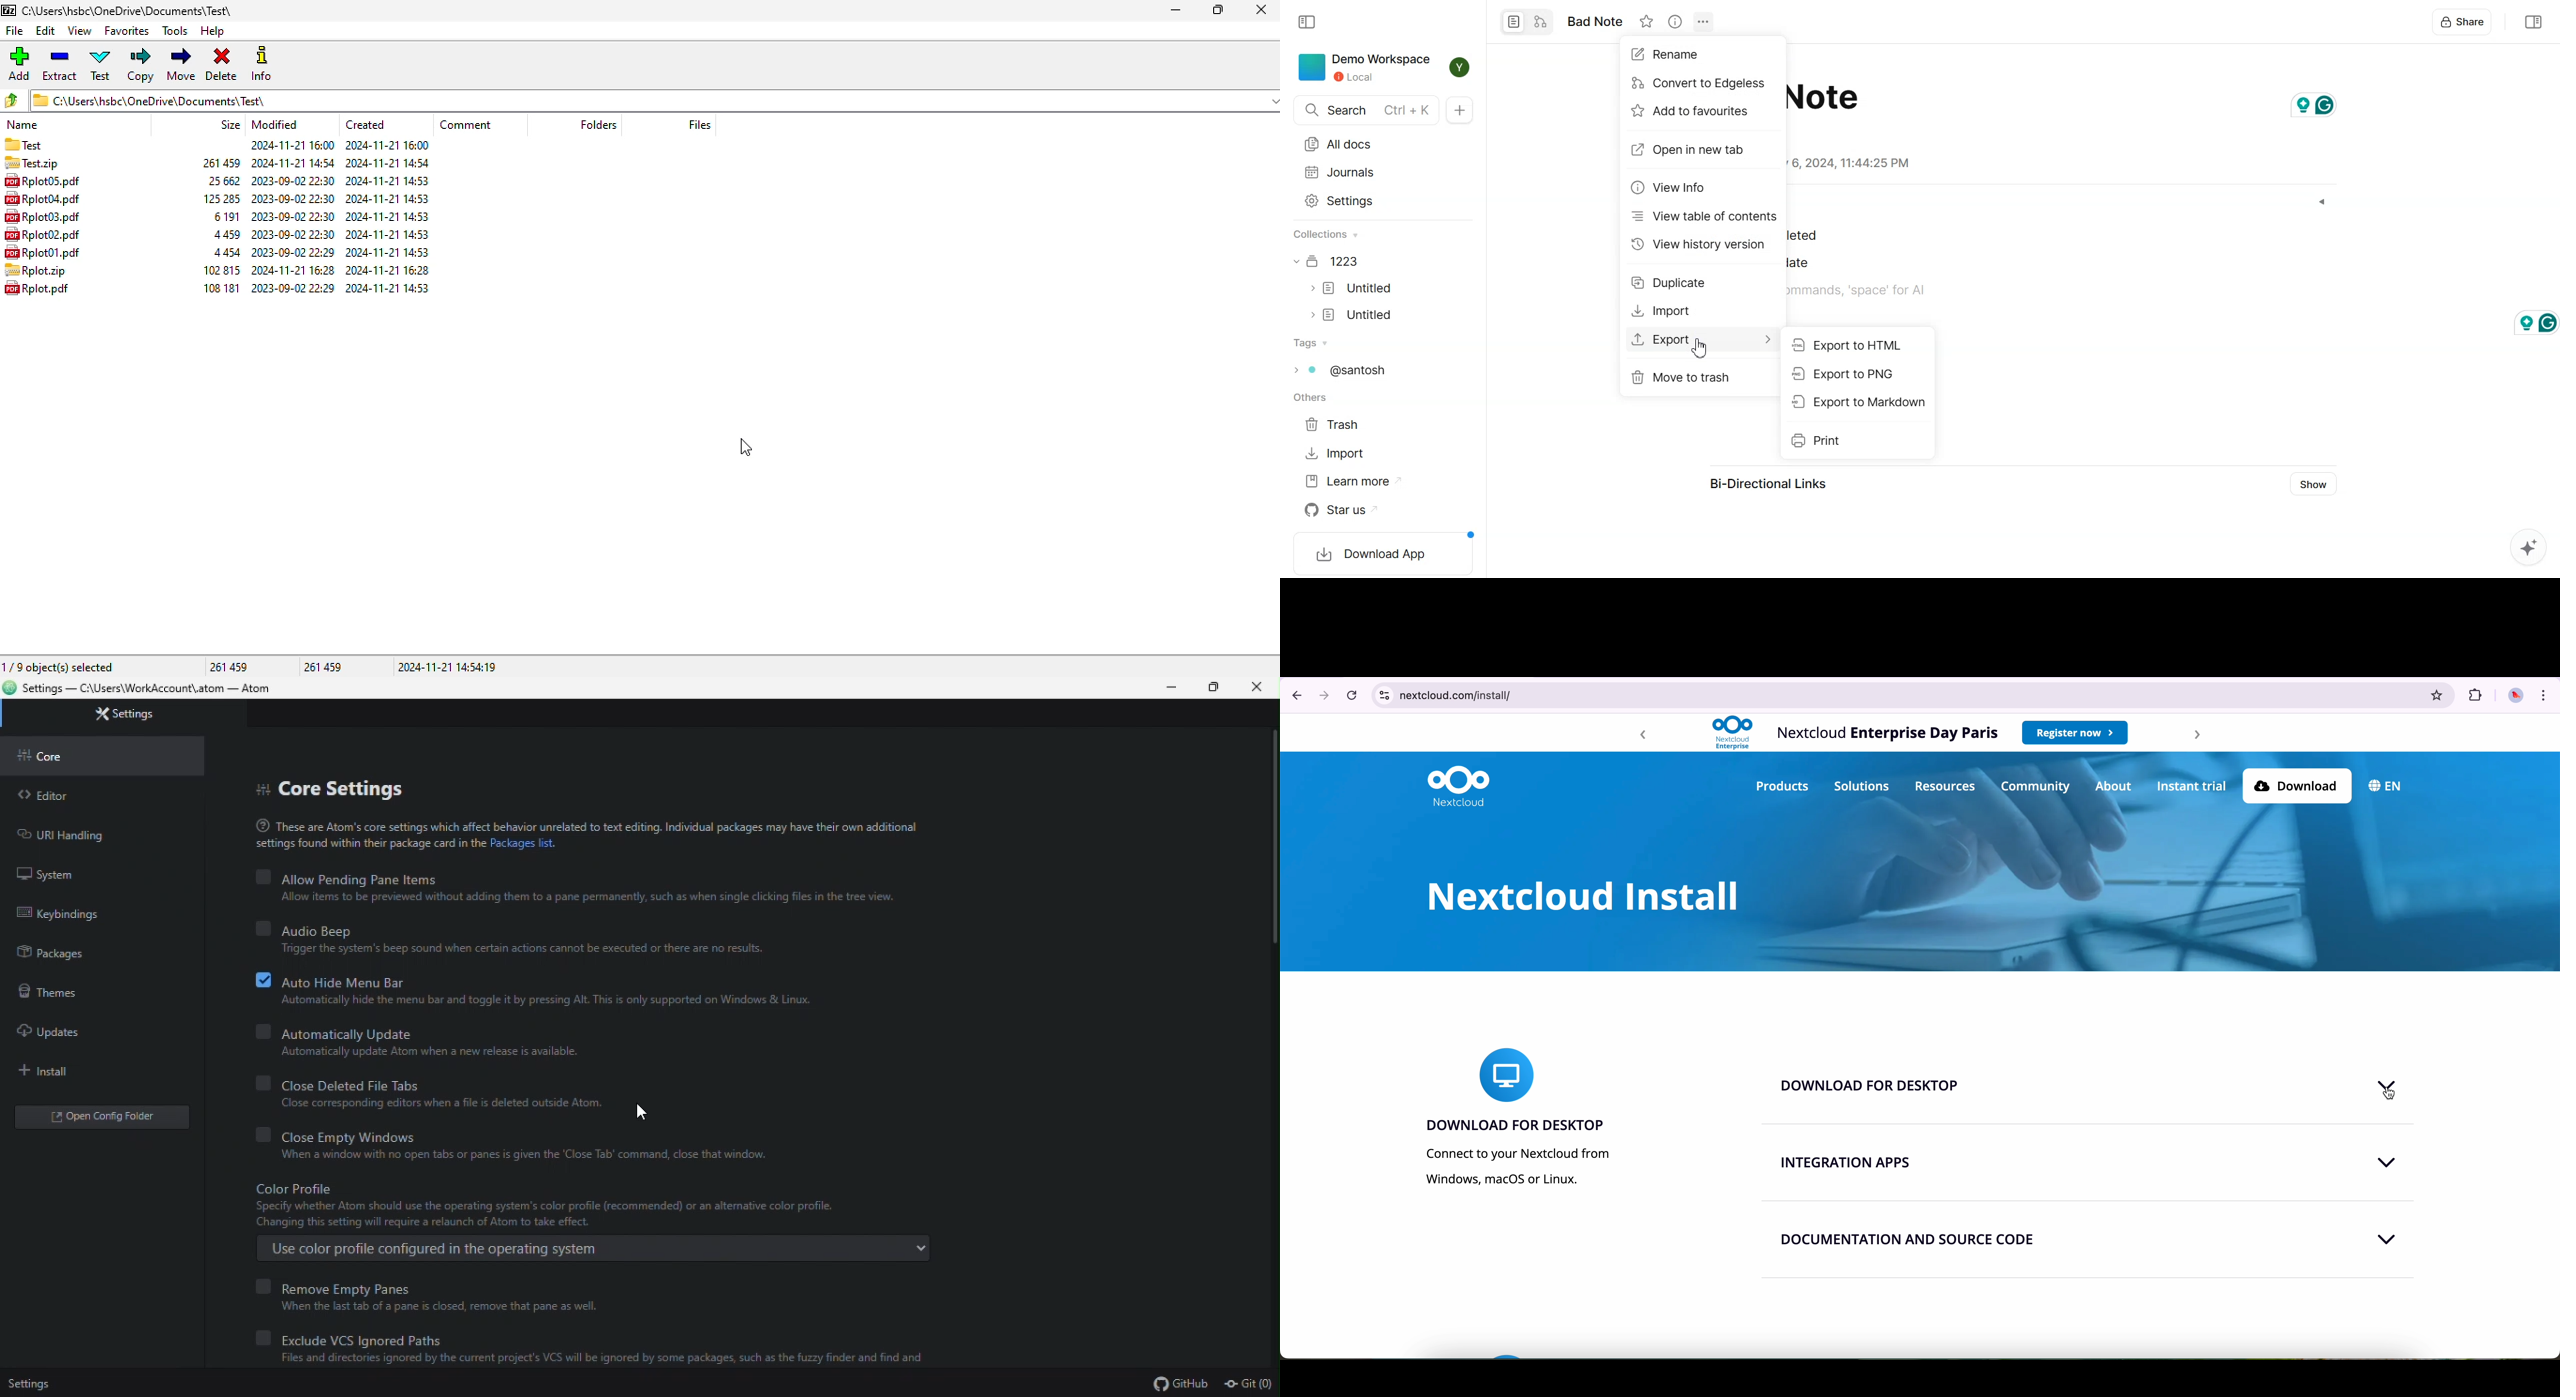 The width and height of the screenshot is (2576, 1400). I want to click on forward, so click(2192, 735).